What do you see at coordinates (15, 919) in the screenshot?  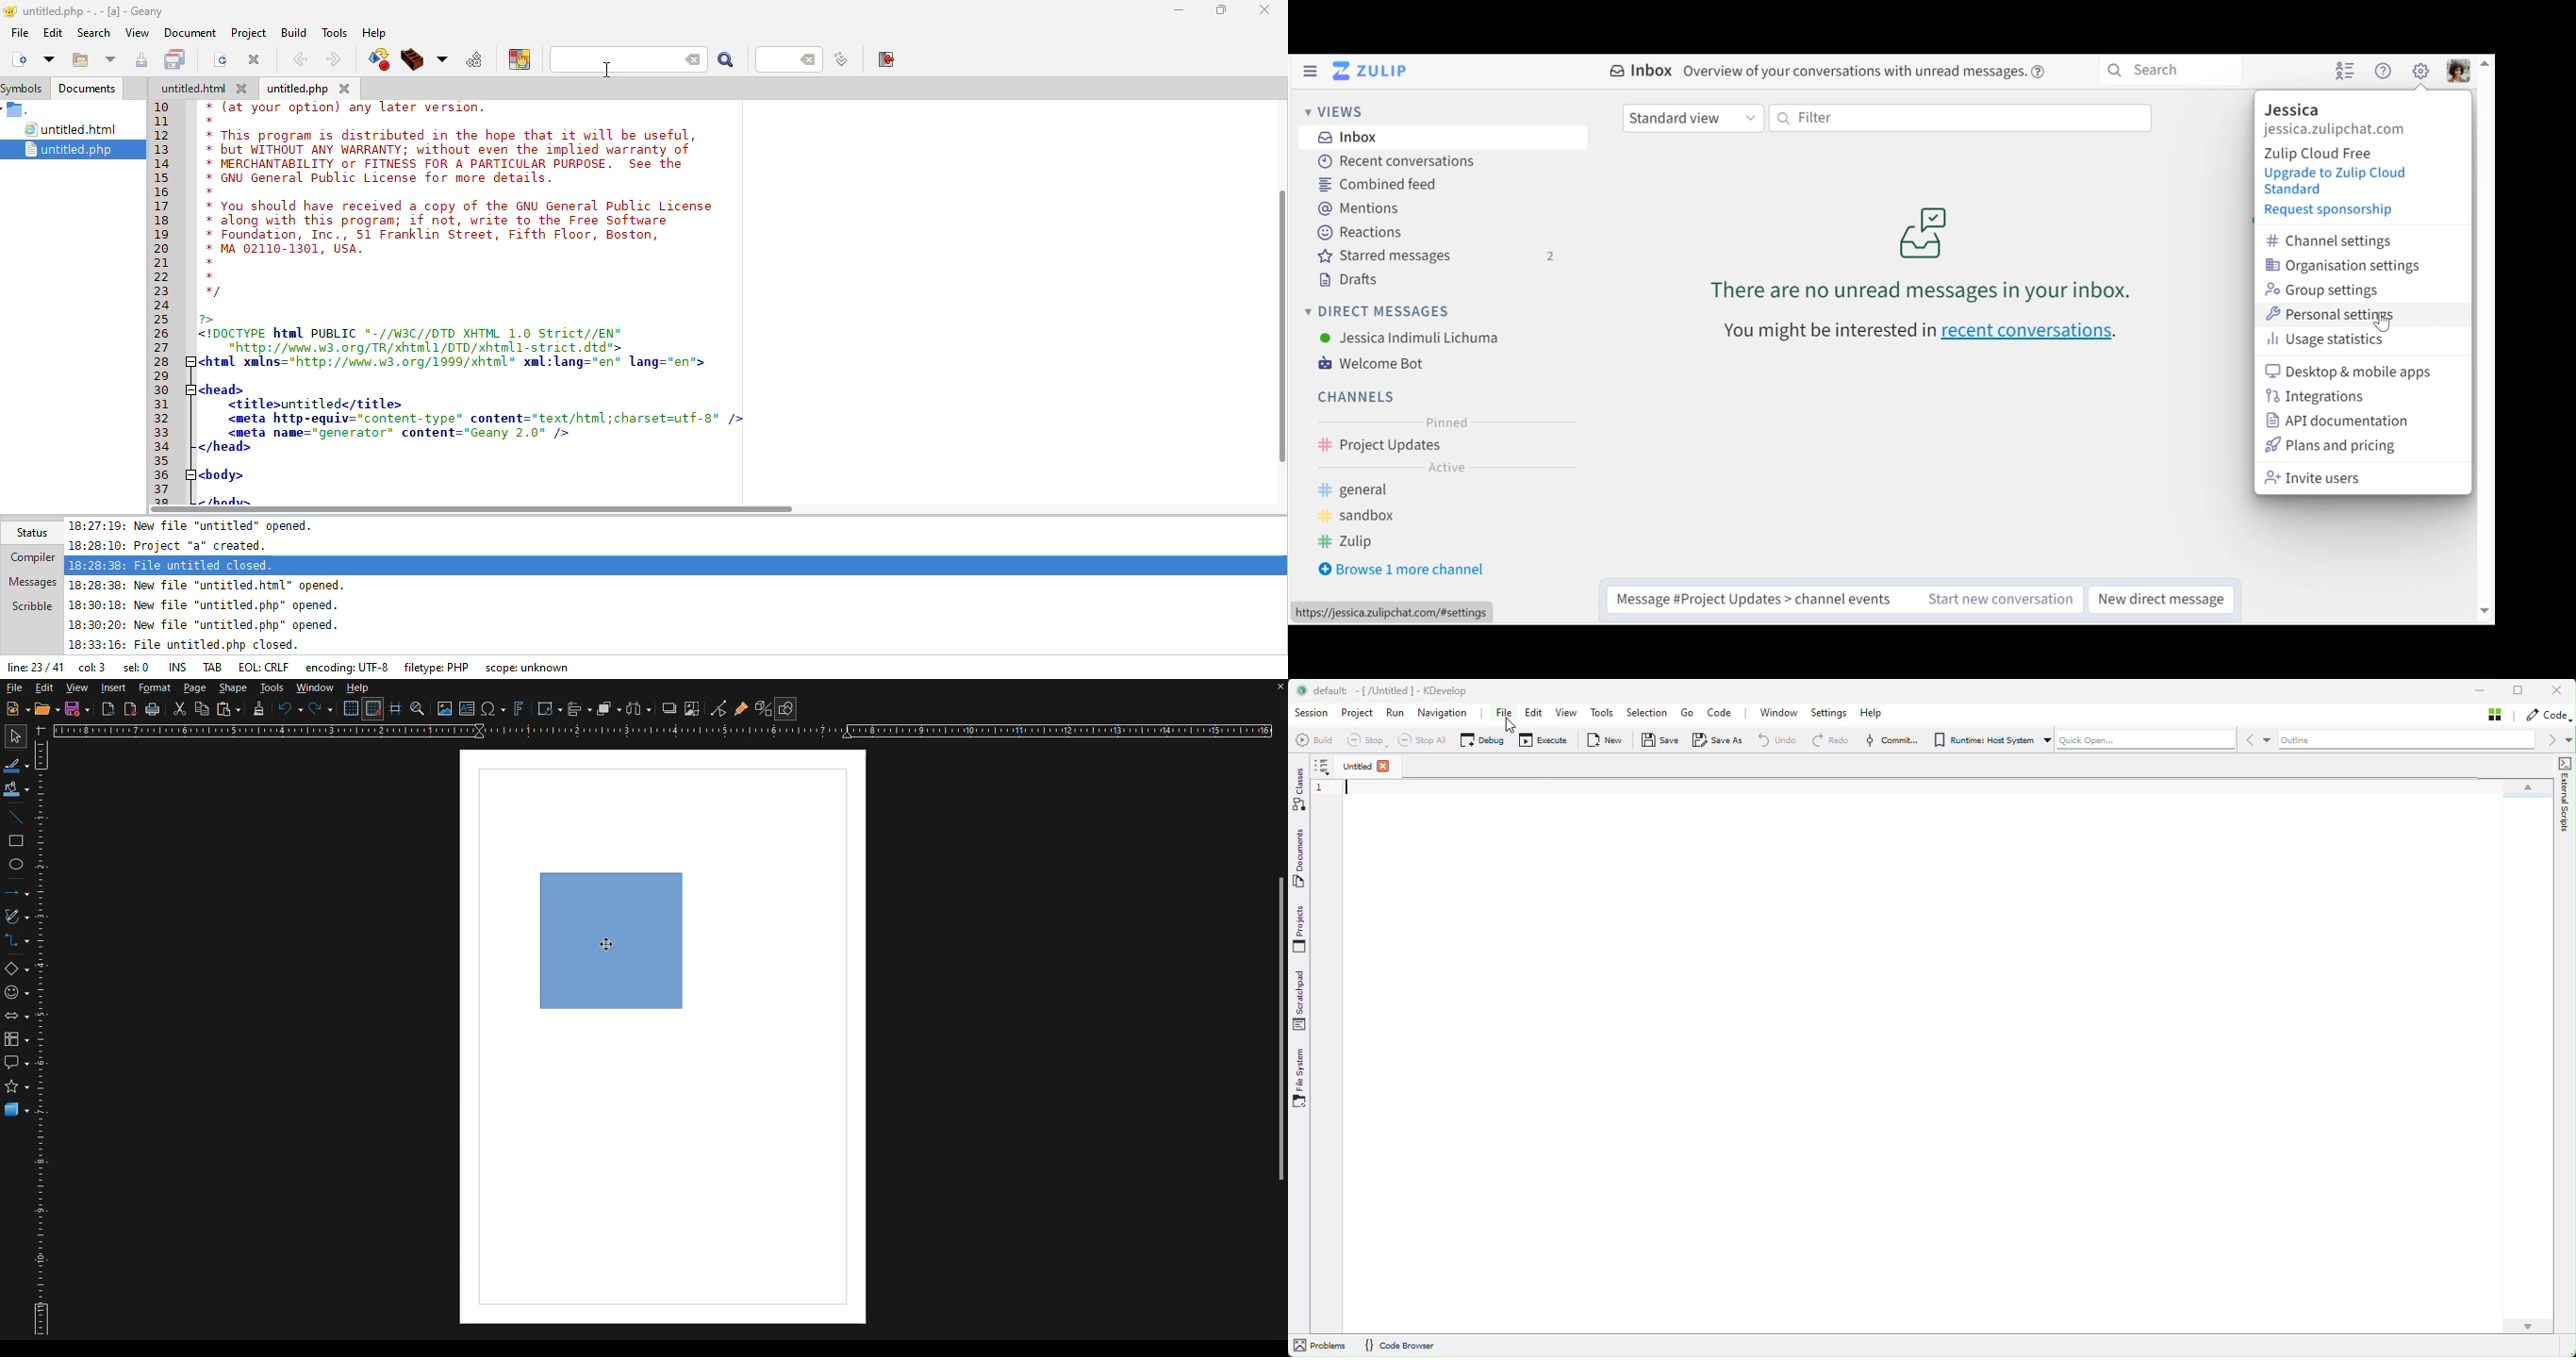 I see `Vectors` at bounding box center [15, 919].